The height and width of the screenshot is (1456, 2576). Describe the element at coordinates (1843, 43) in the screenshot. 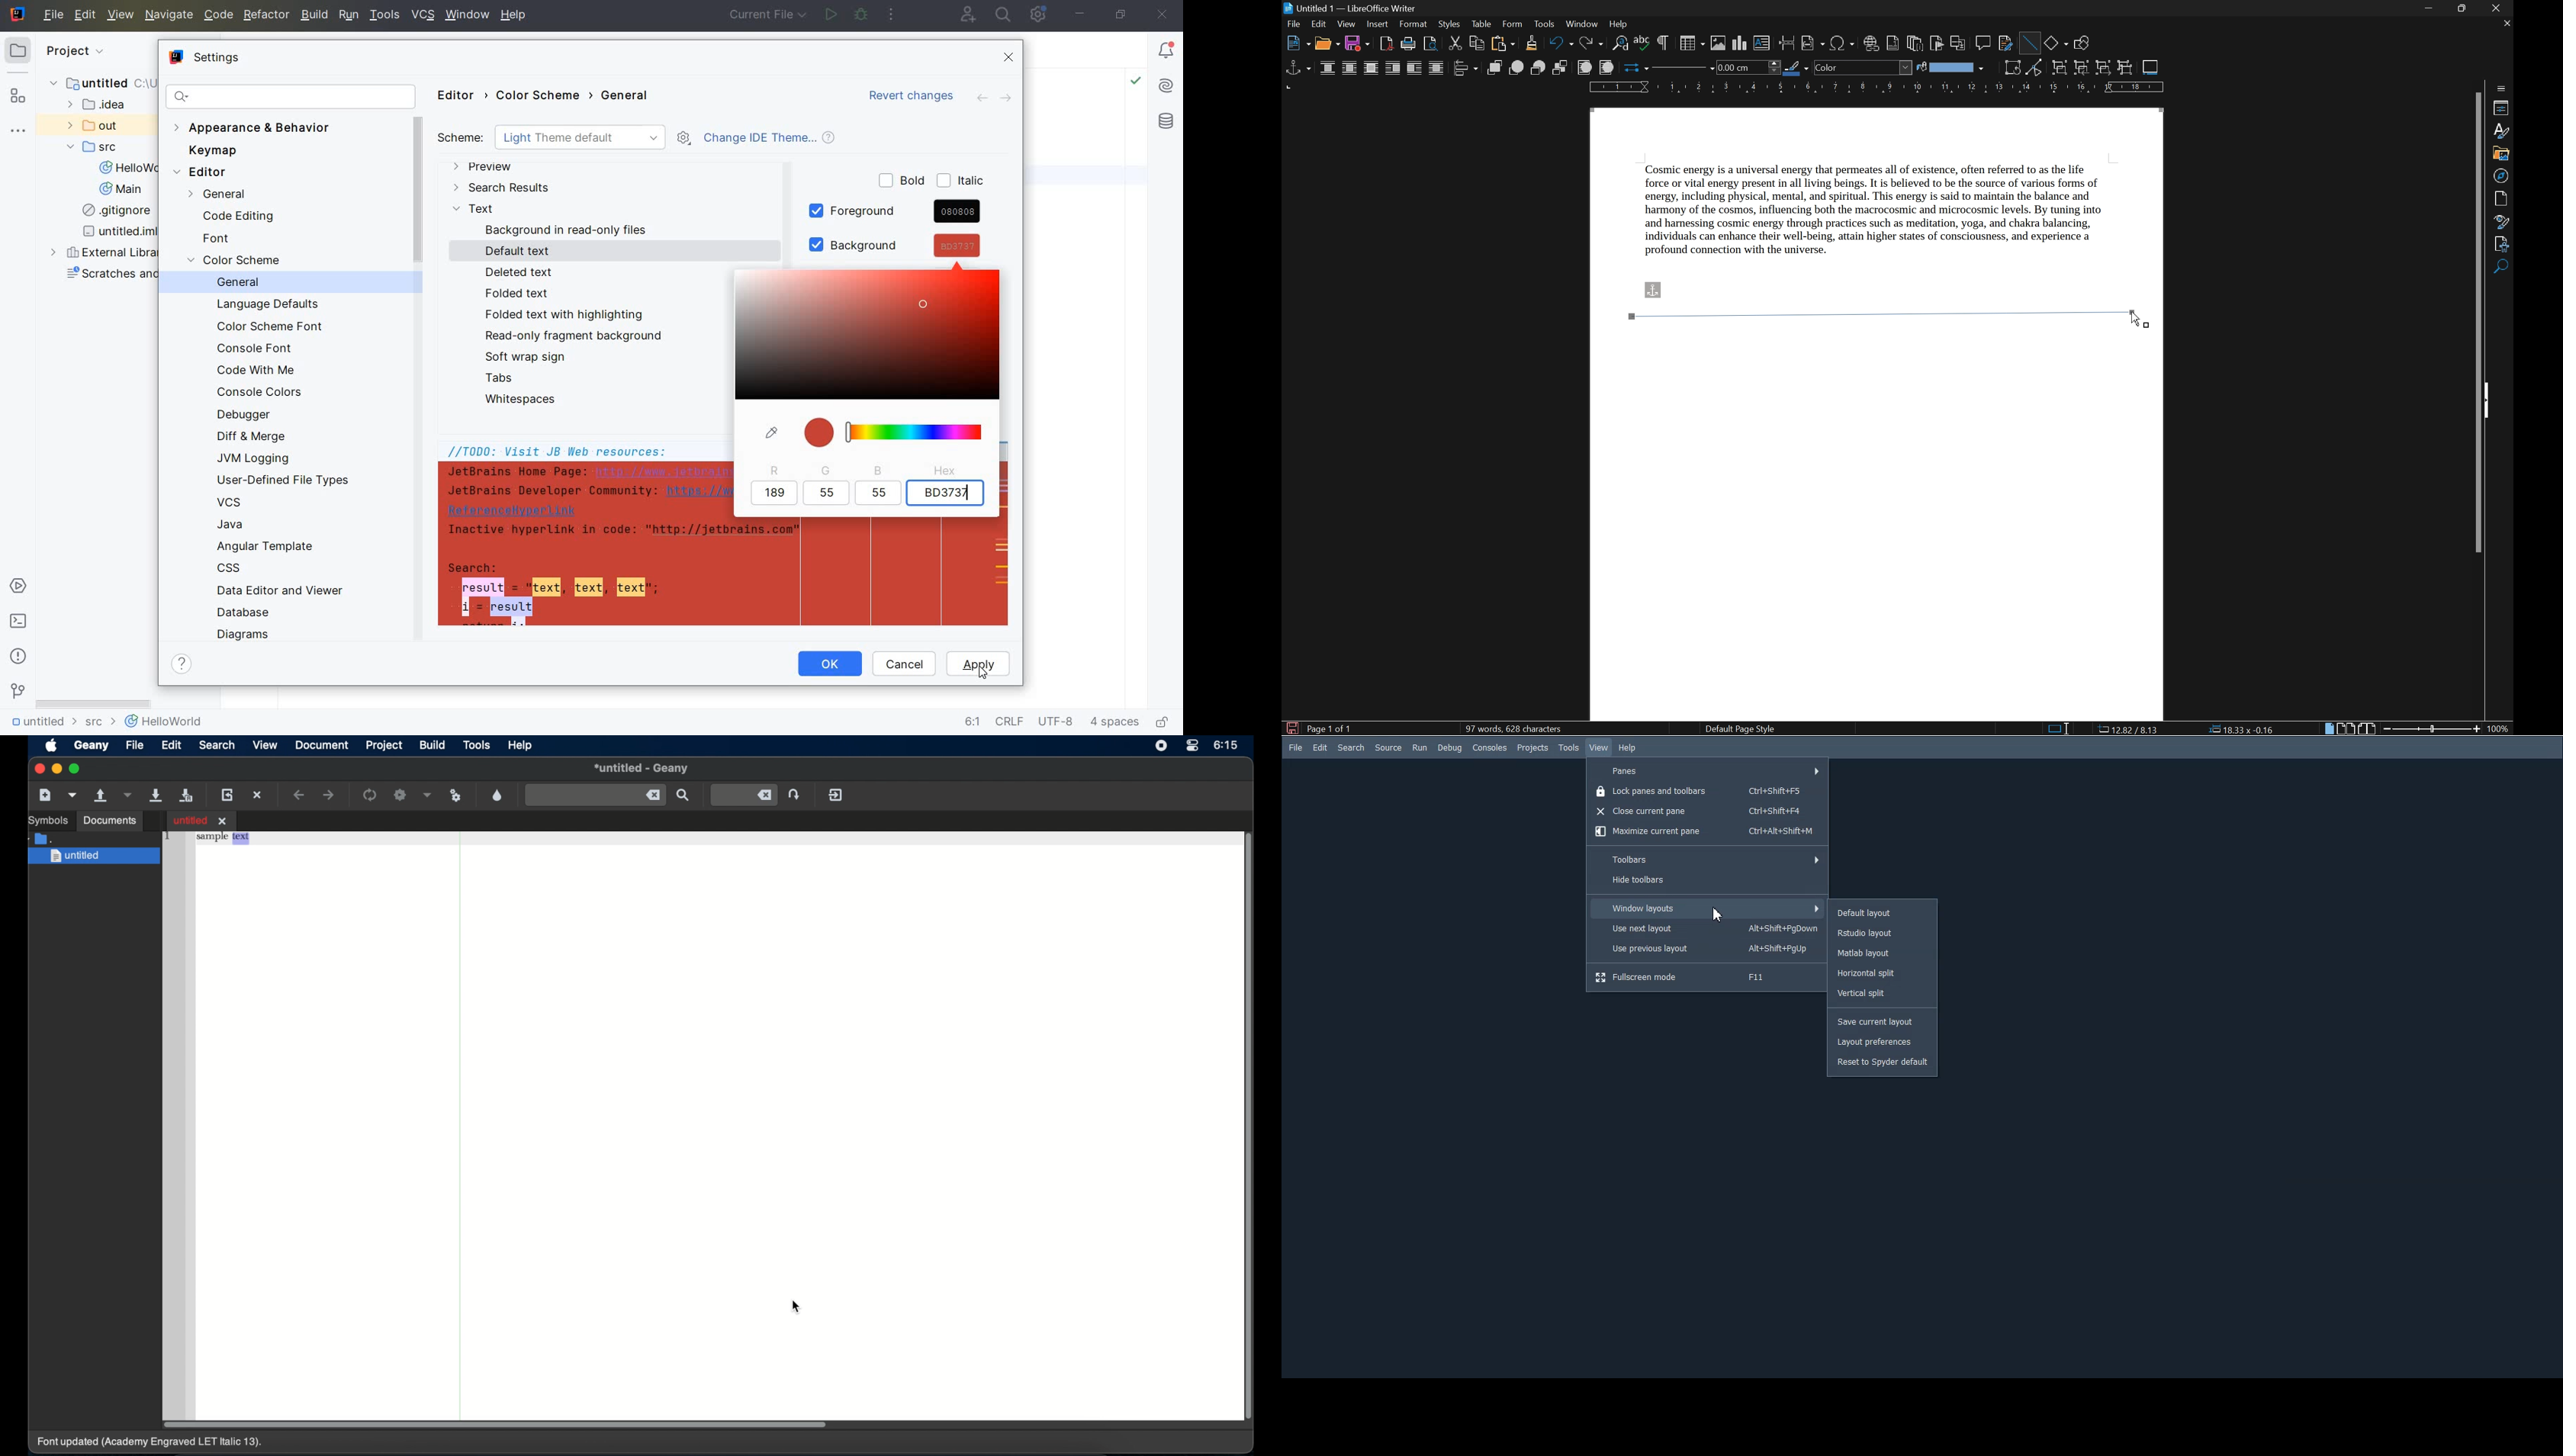

I see `insert special characters` at that location.